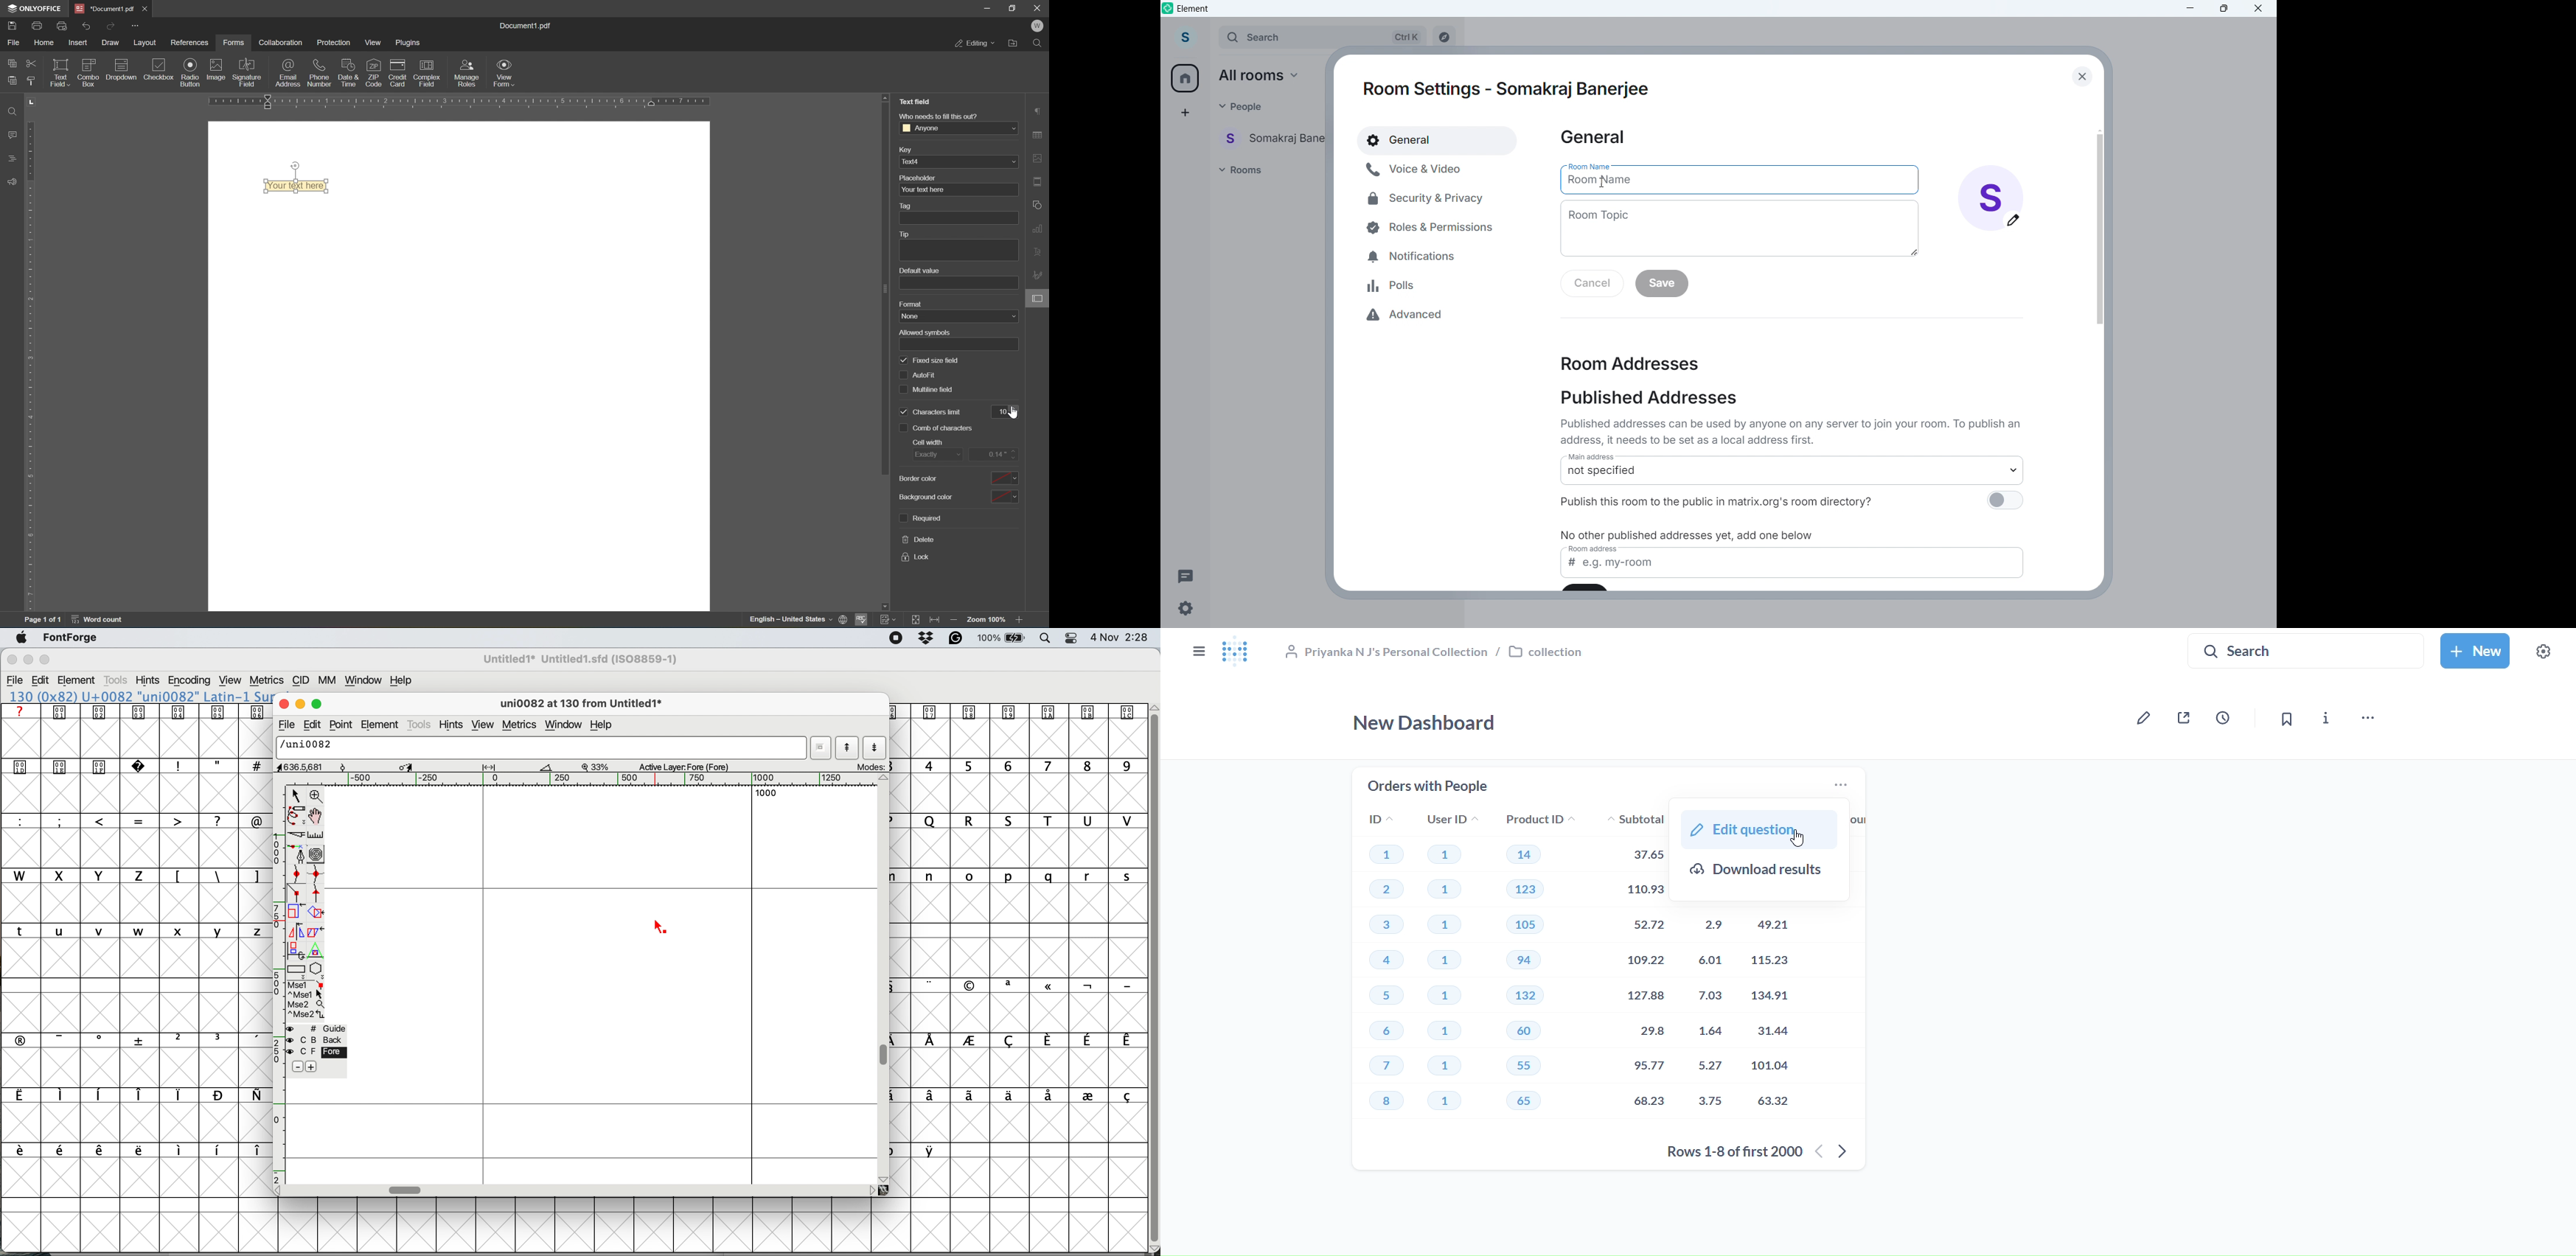 The image size is (2576, 1260). Describe the element at coordinates (1778, 1011) in the screenshot. I see `total` at that location.